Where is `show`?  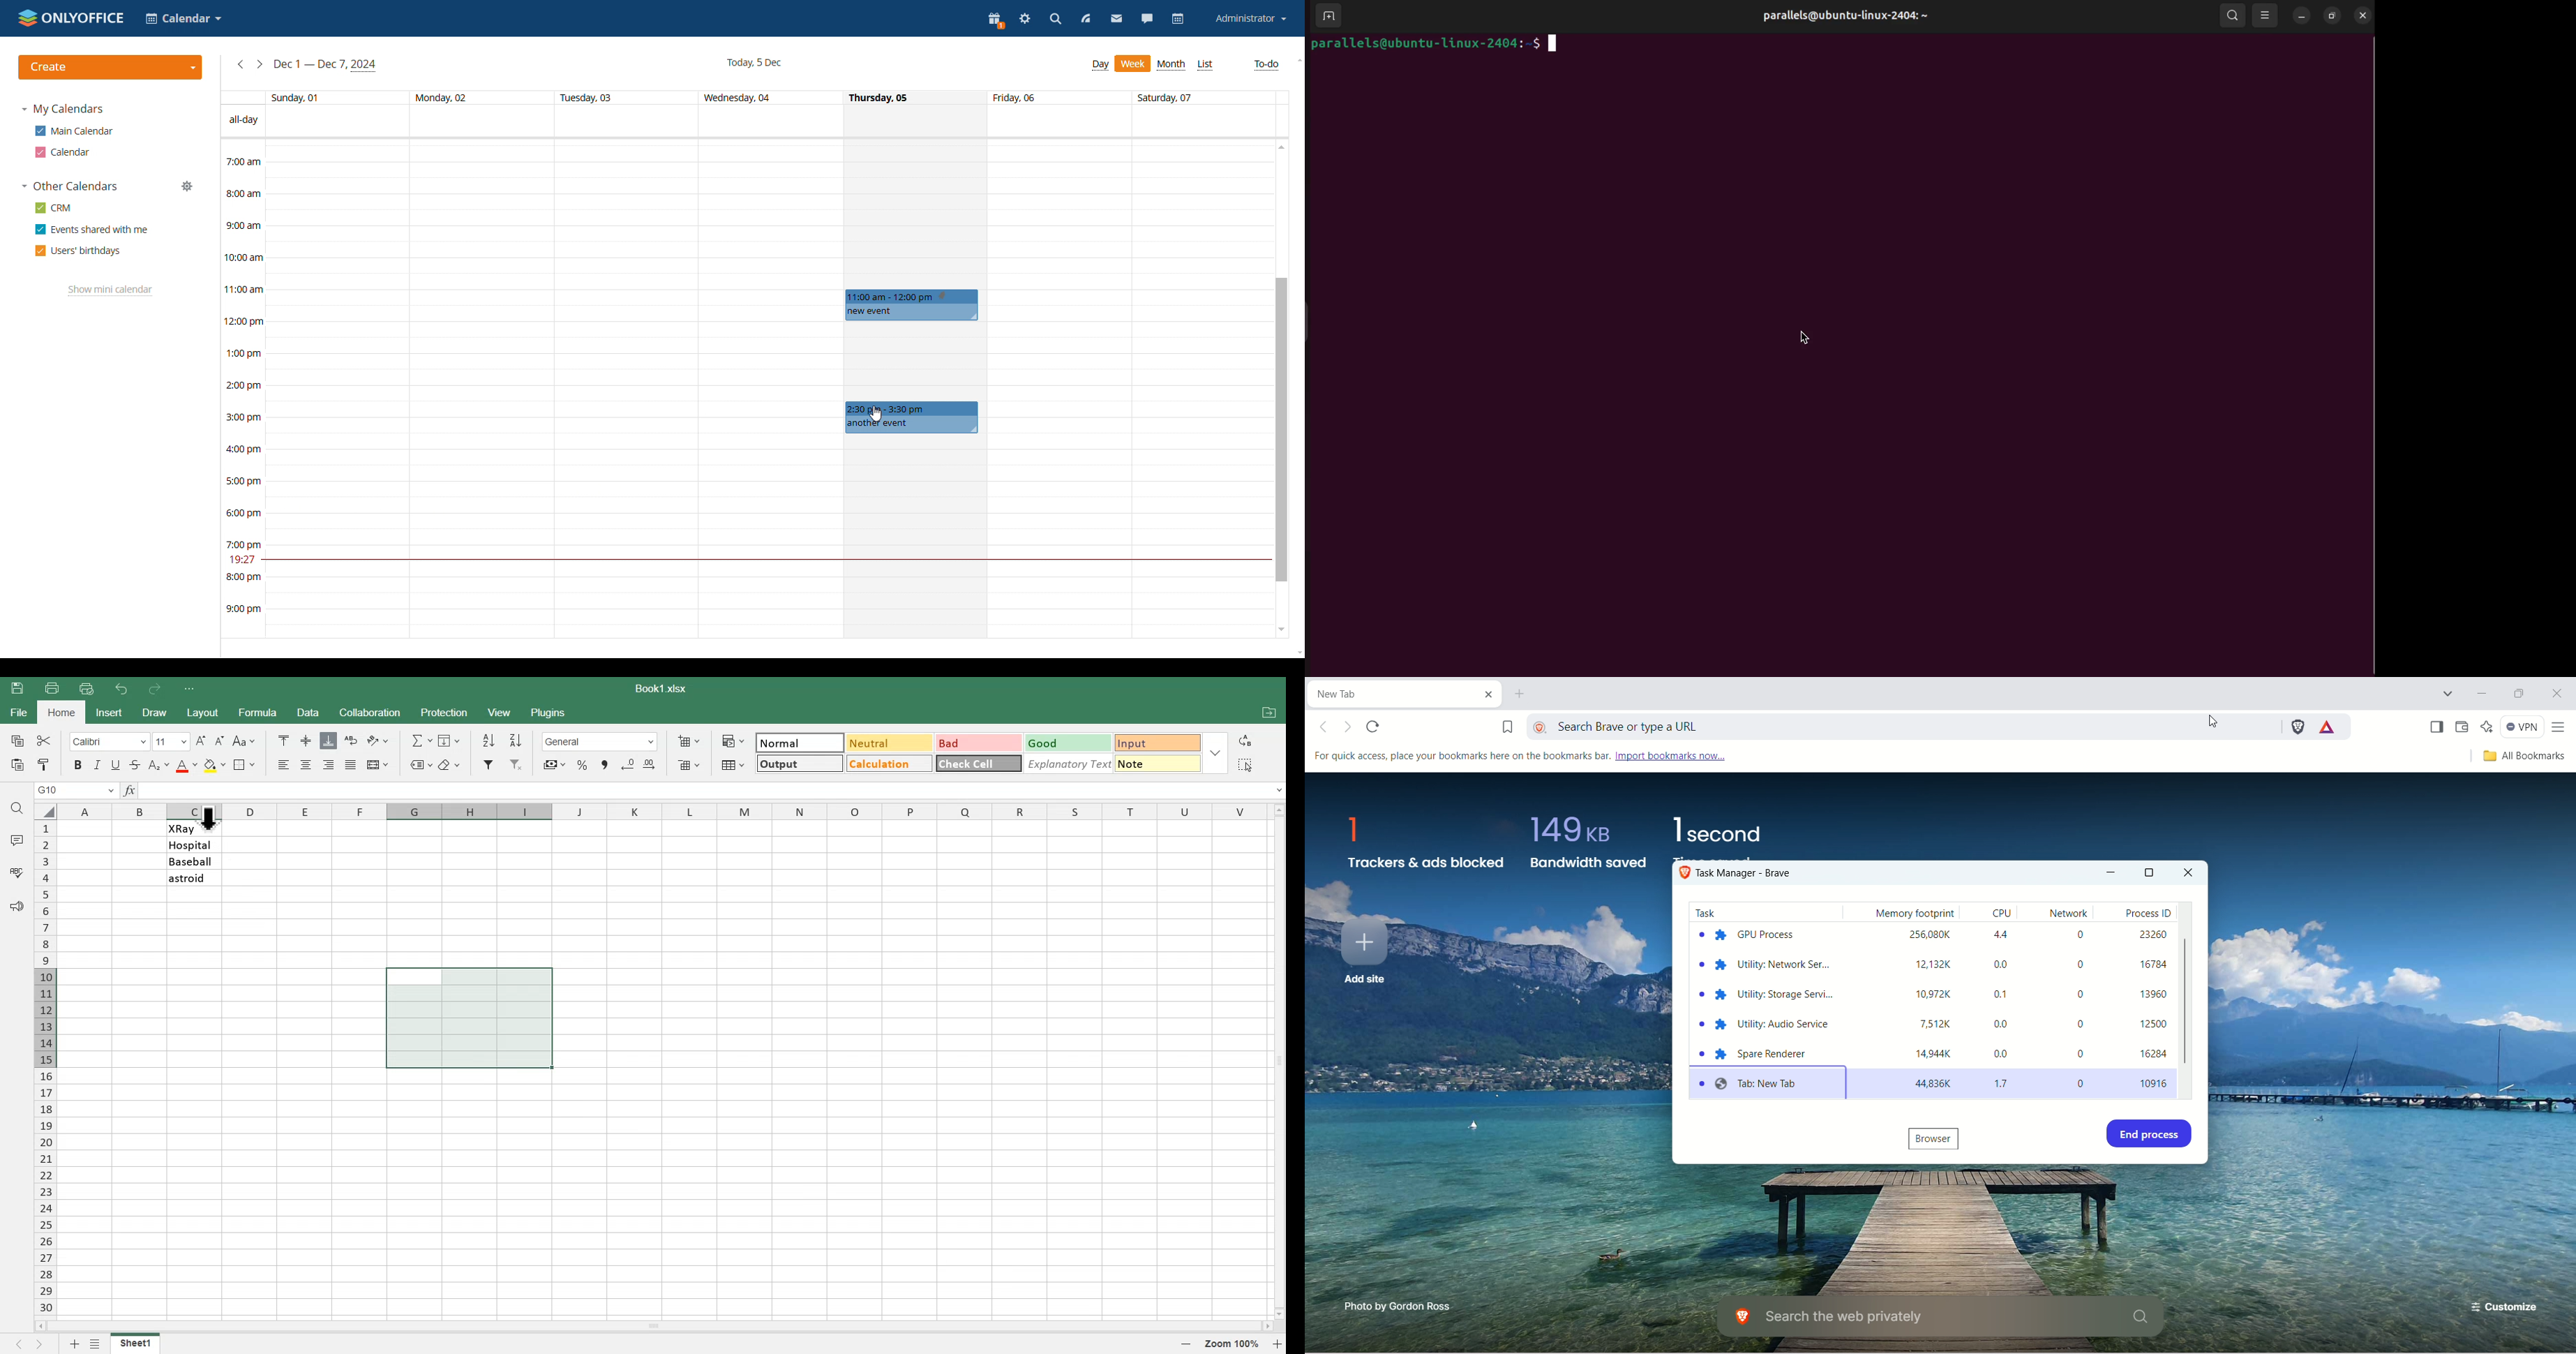 show is located at coordinates (1219, 753).